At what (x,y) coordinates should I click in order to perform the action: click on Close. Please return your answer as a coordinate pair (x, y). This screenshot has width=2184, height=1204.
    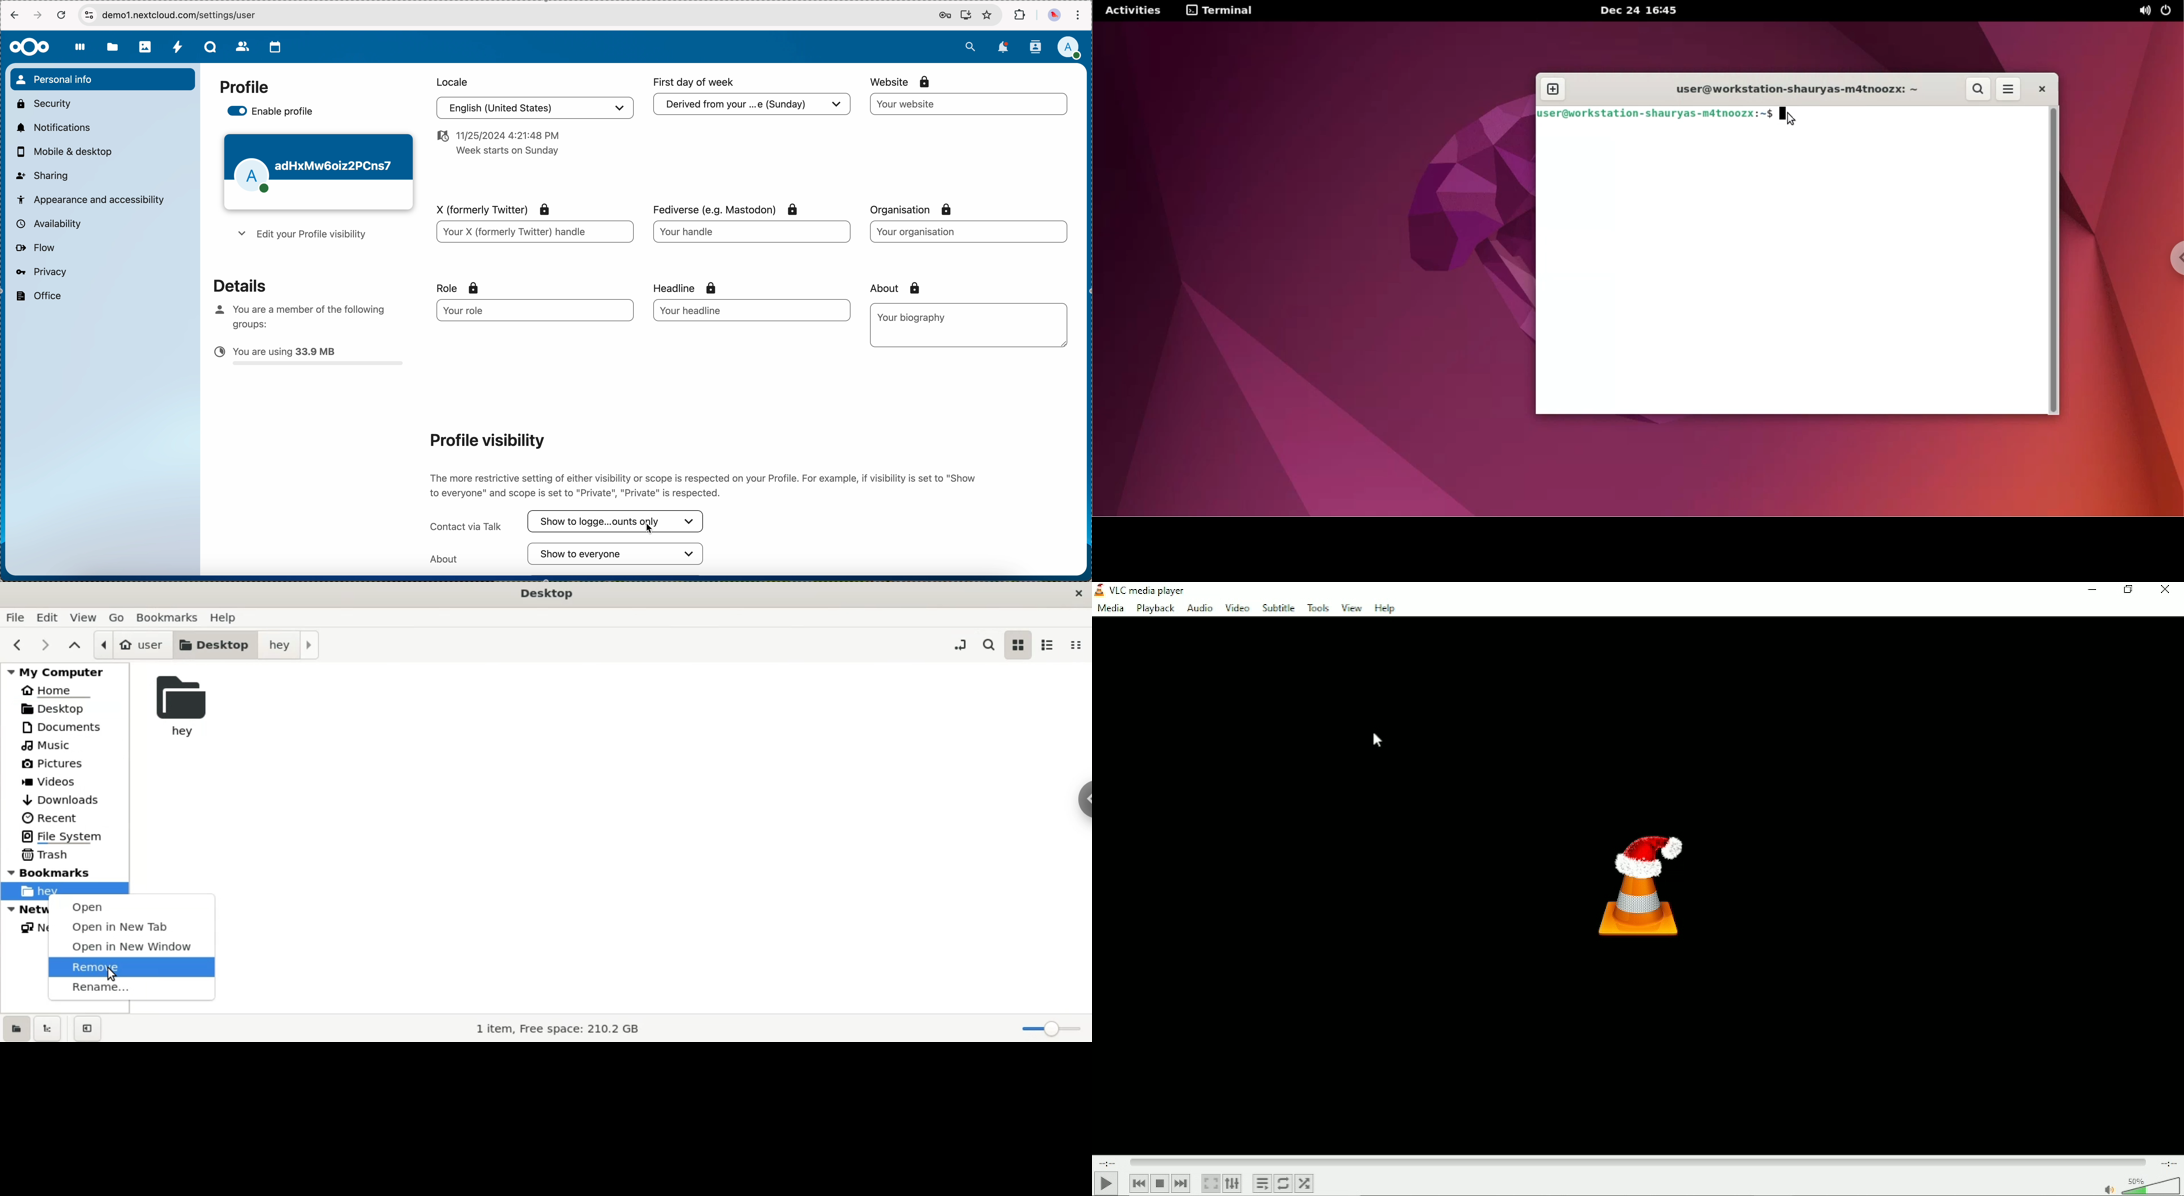
    Looking at the image, I should click on (2165, 590).